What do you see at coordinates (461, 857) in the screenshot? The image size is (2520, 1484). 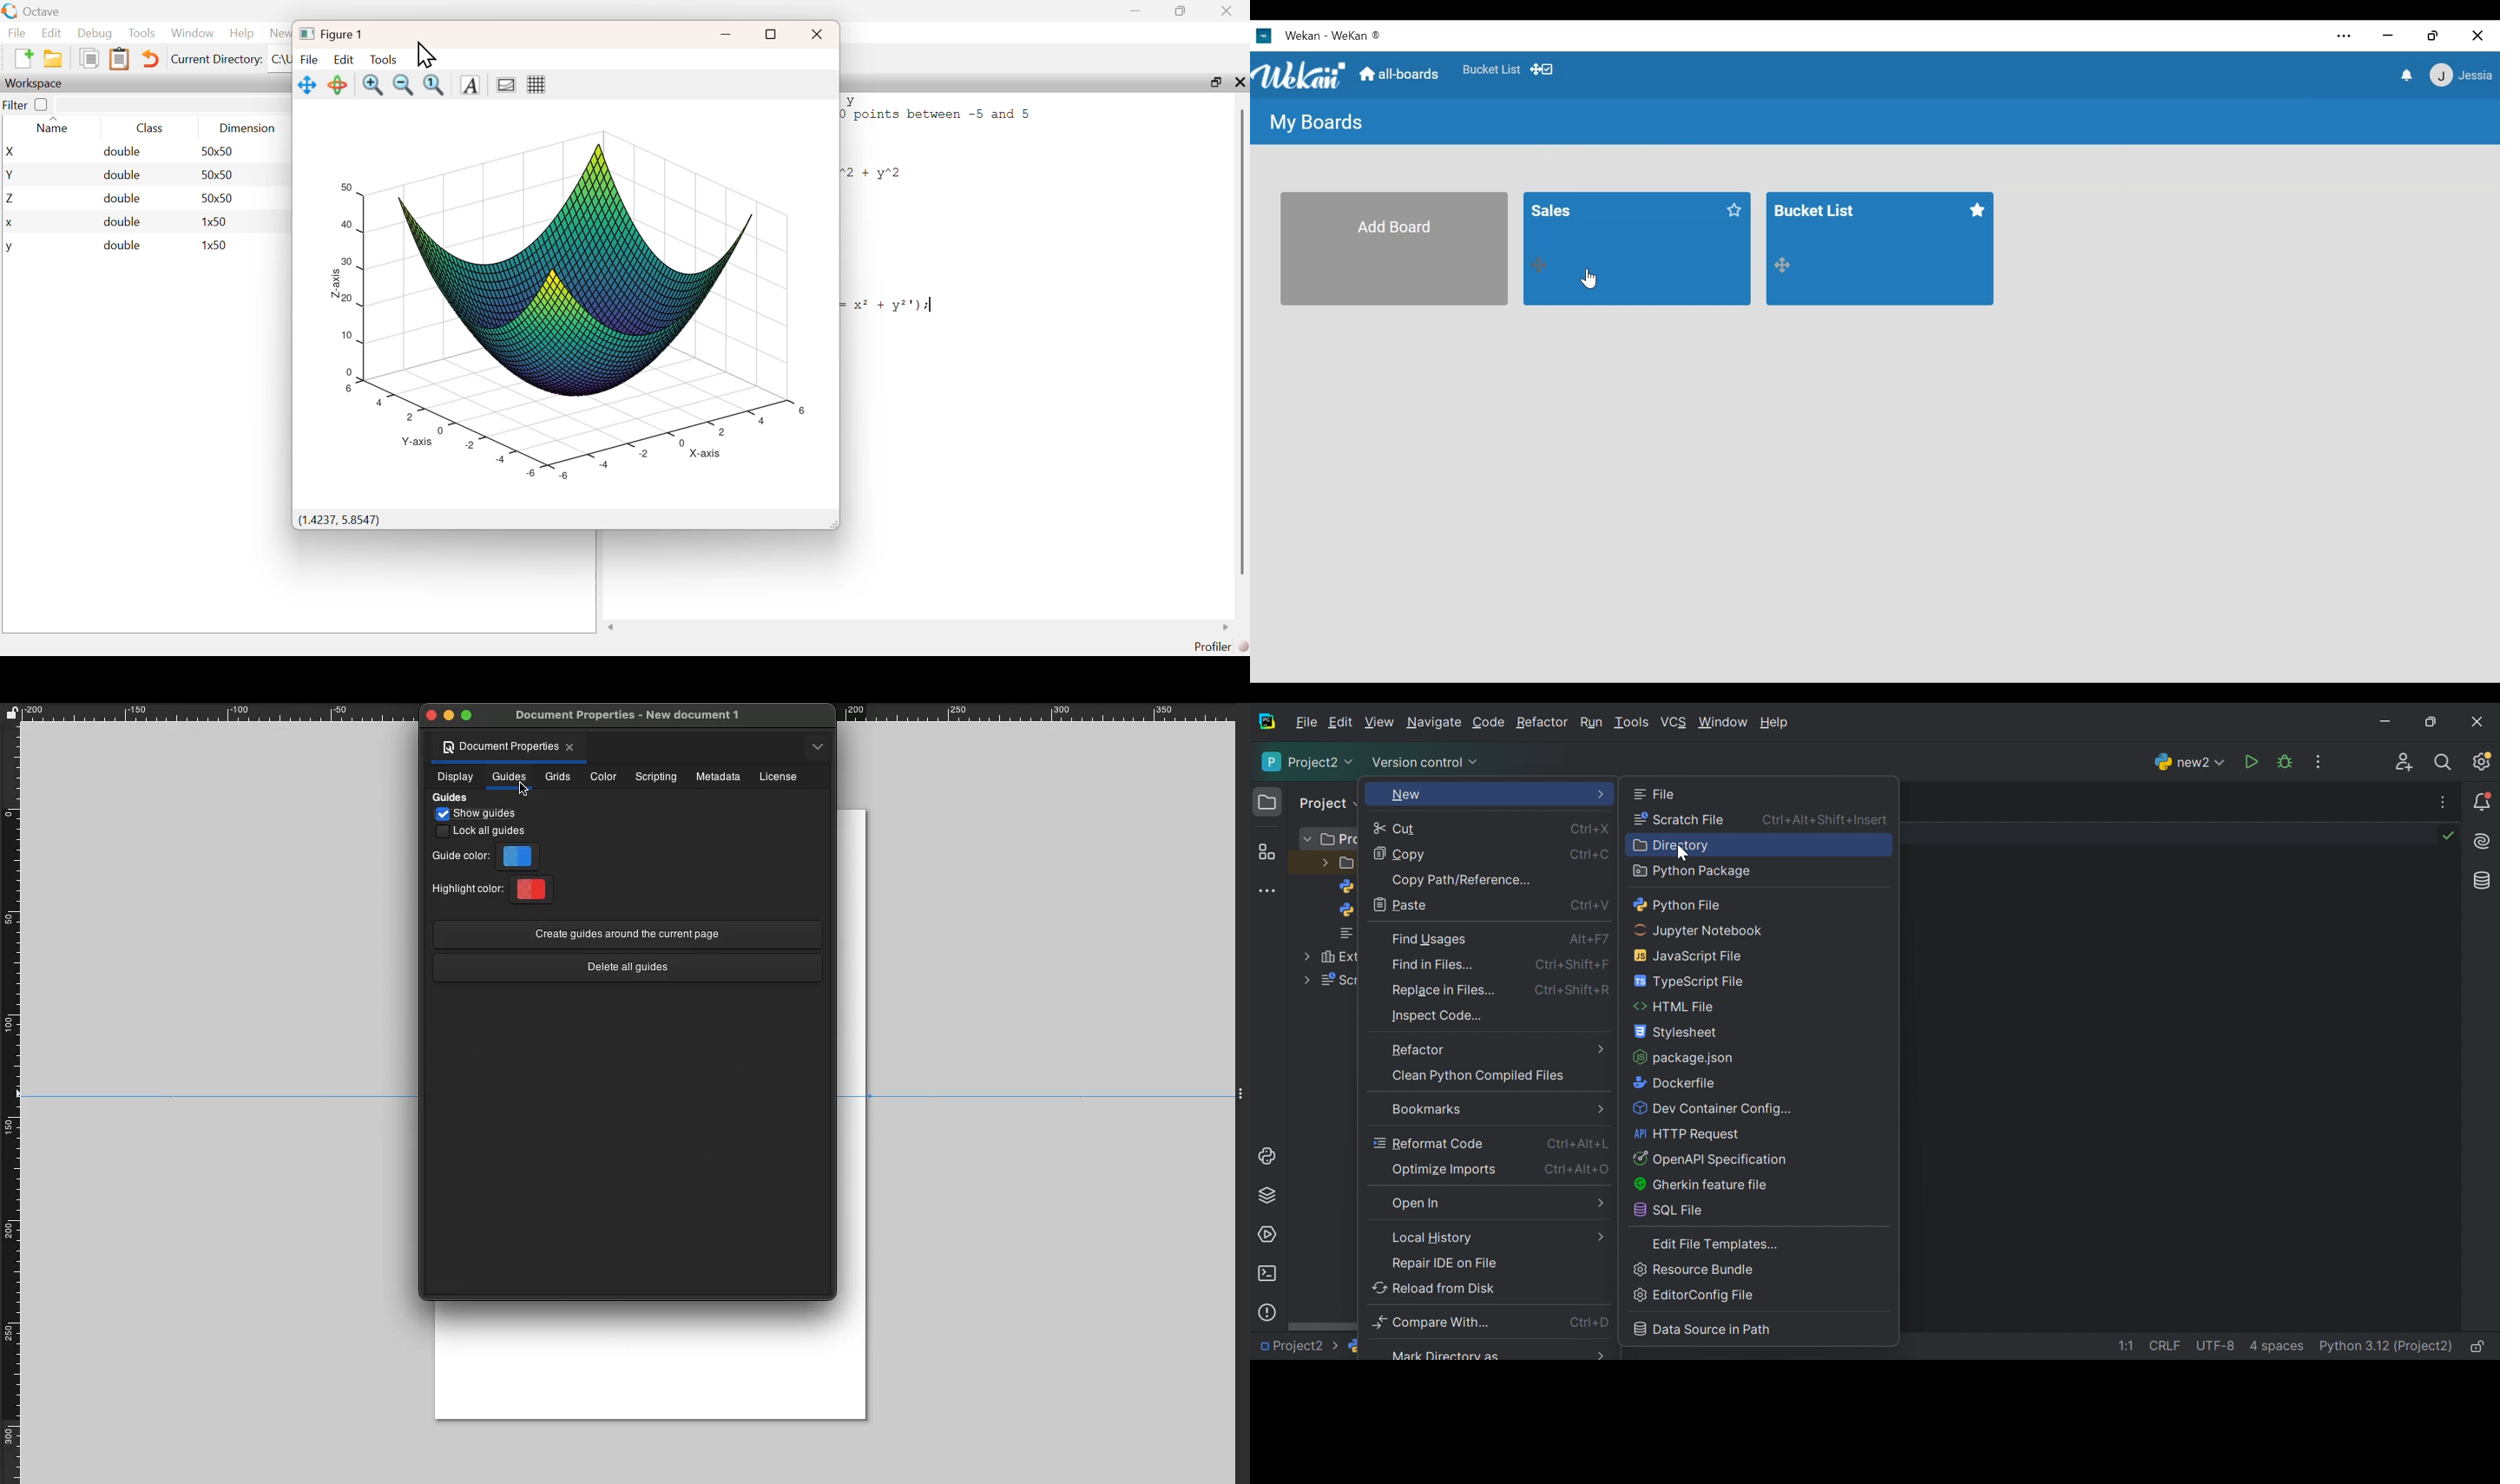 I see `Guide color ` at bounding box center [461, 857].